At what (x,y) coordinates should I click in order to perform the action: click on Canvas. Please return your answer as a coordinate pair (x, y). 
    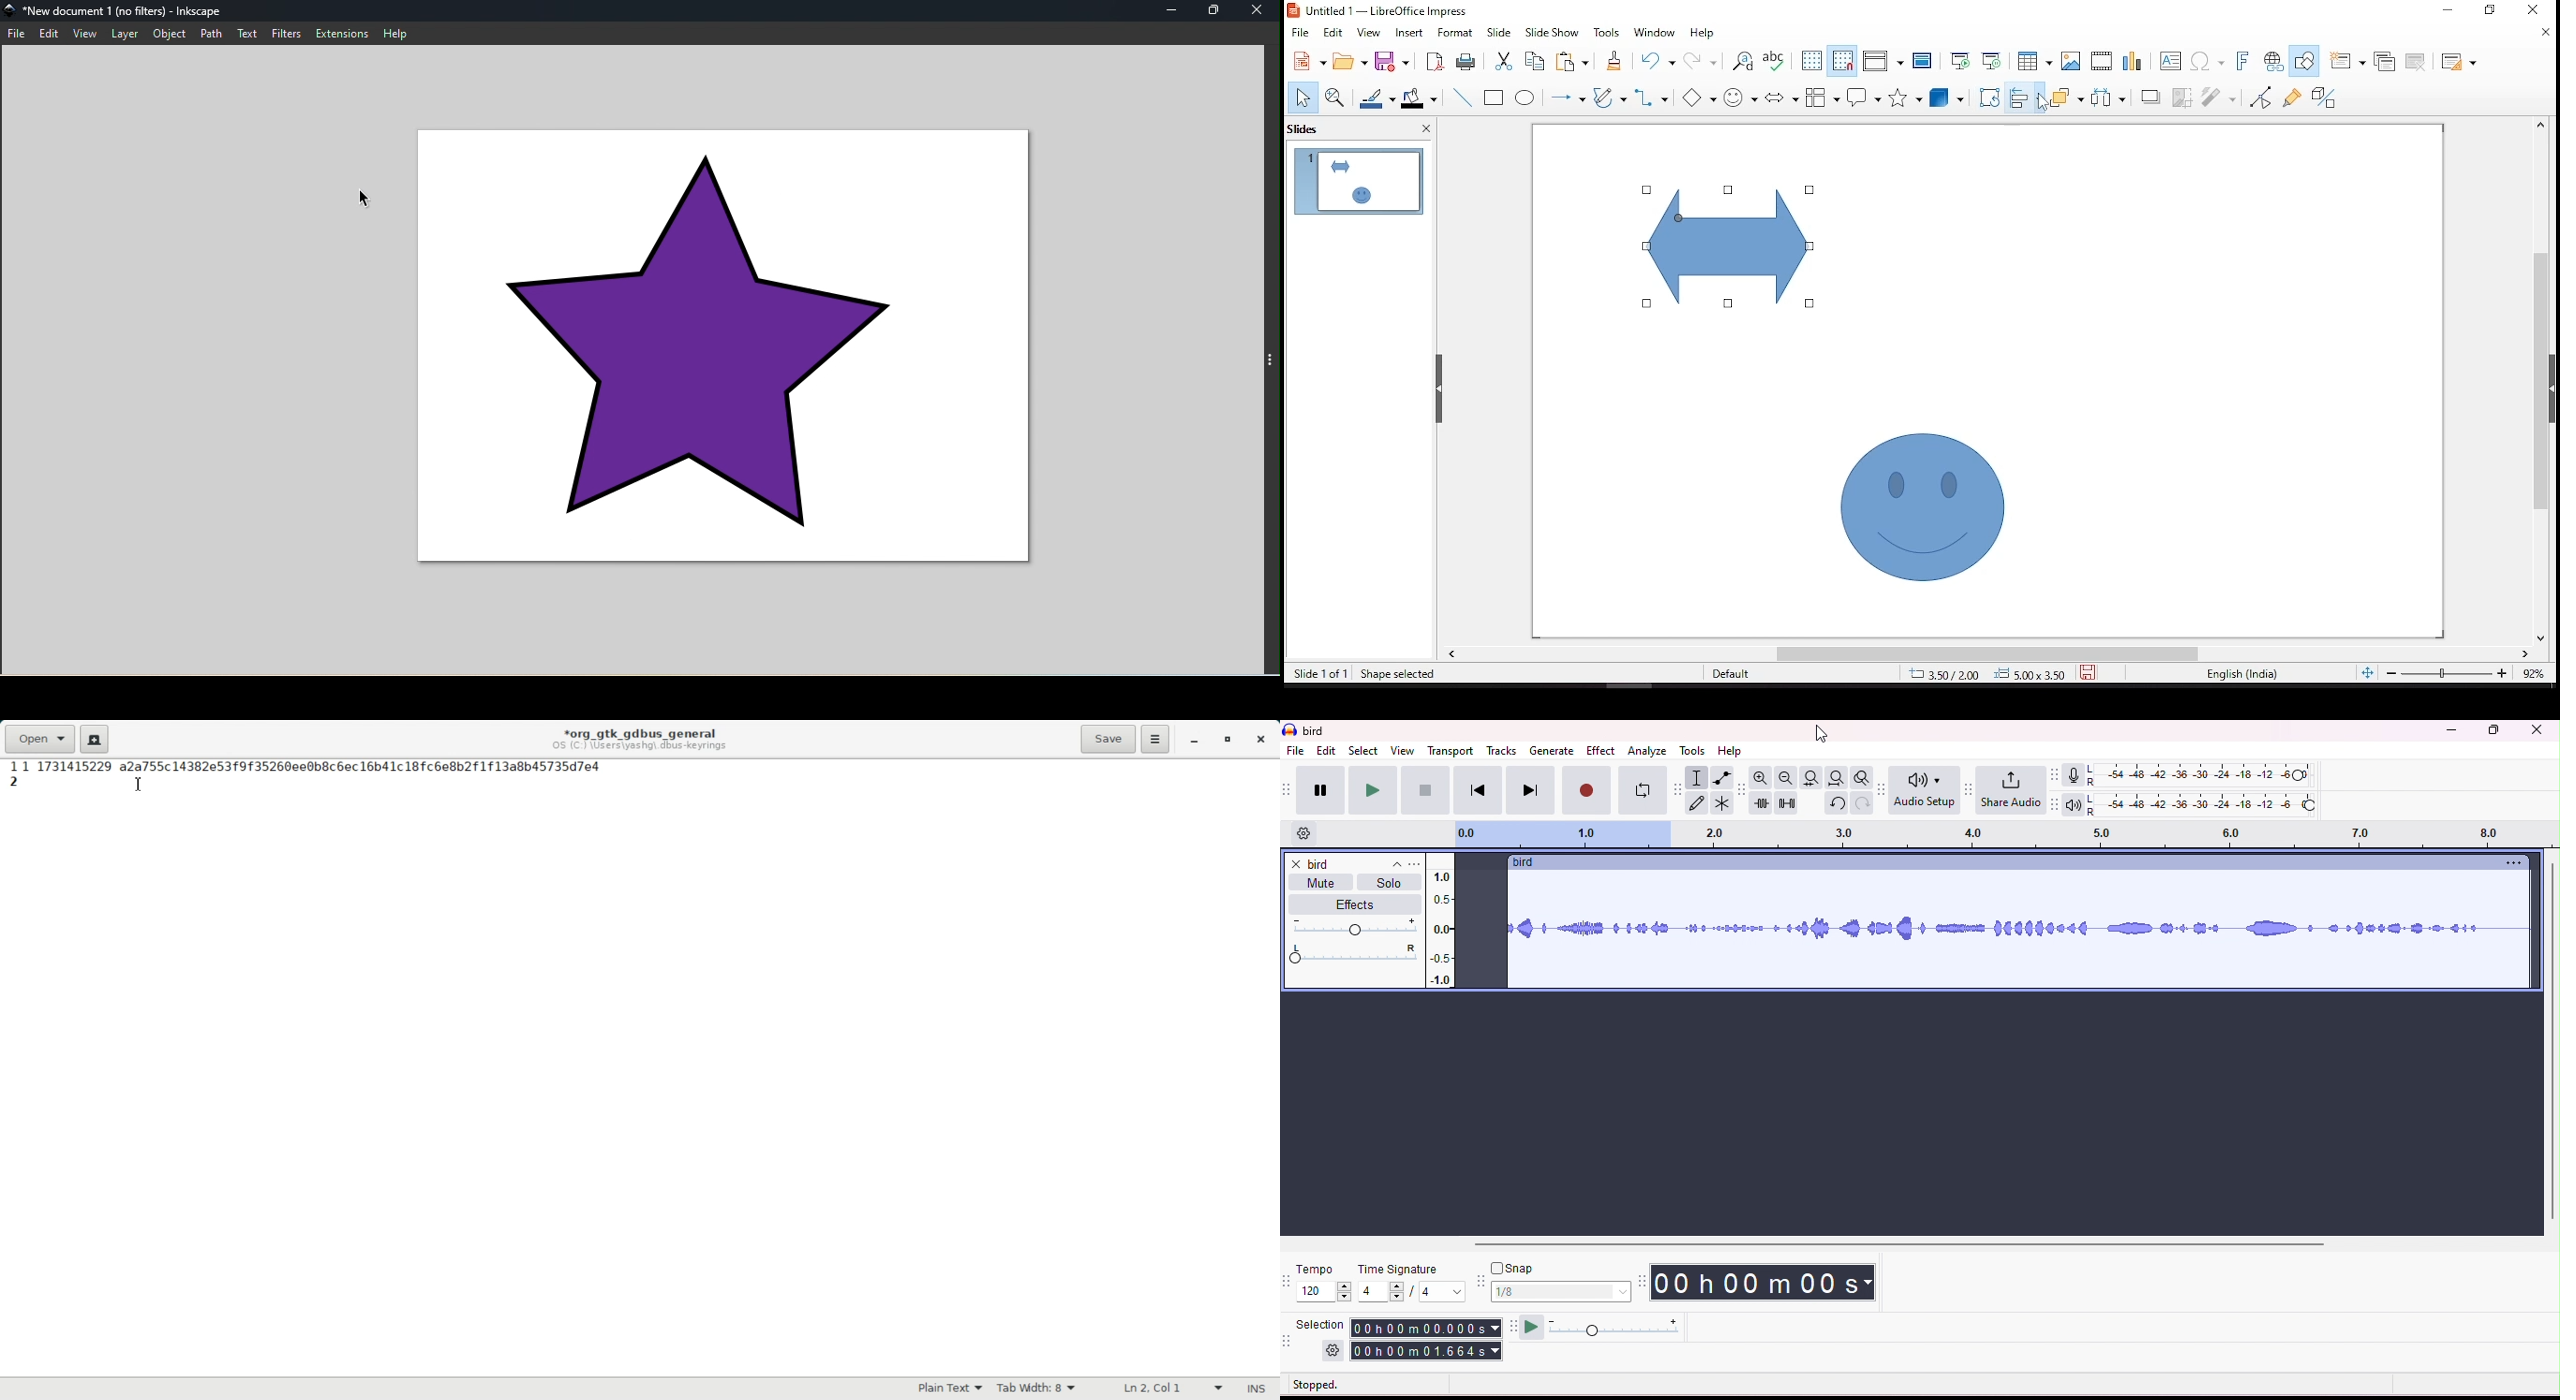
    Looking at the image, I should click on (729, 349).